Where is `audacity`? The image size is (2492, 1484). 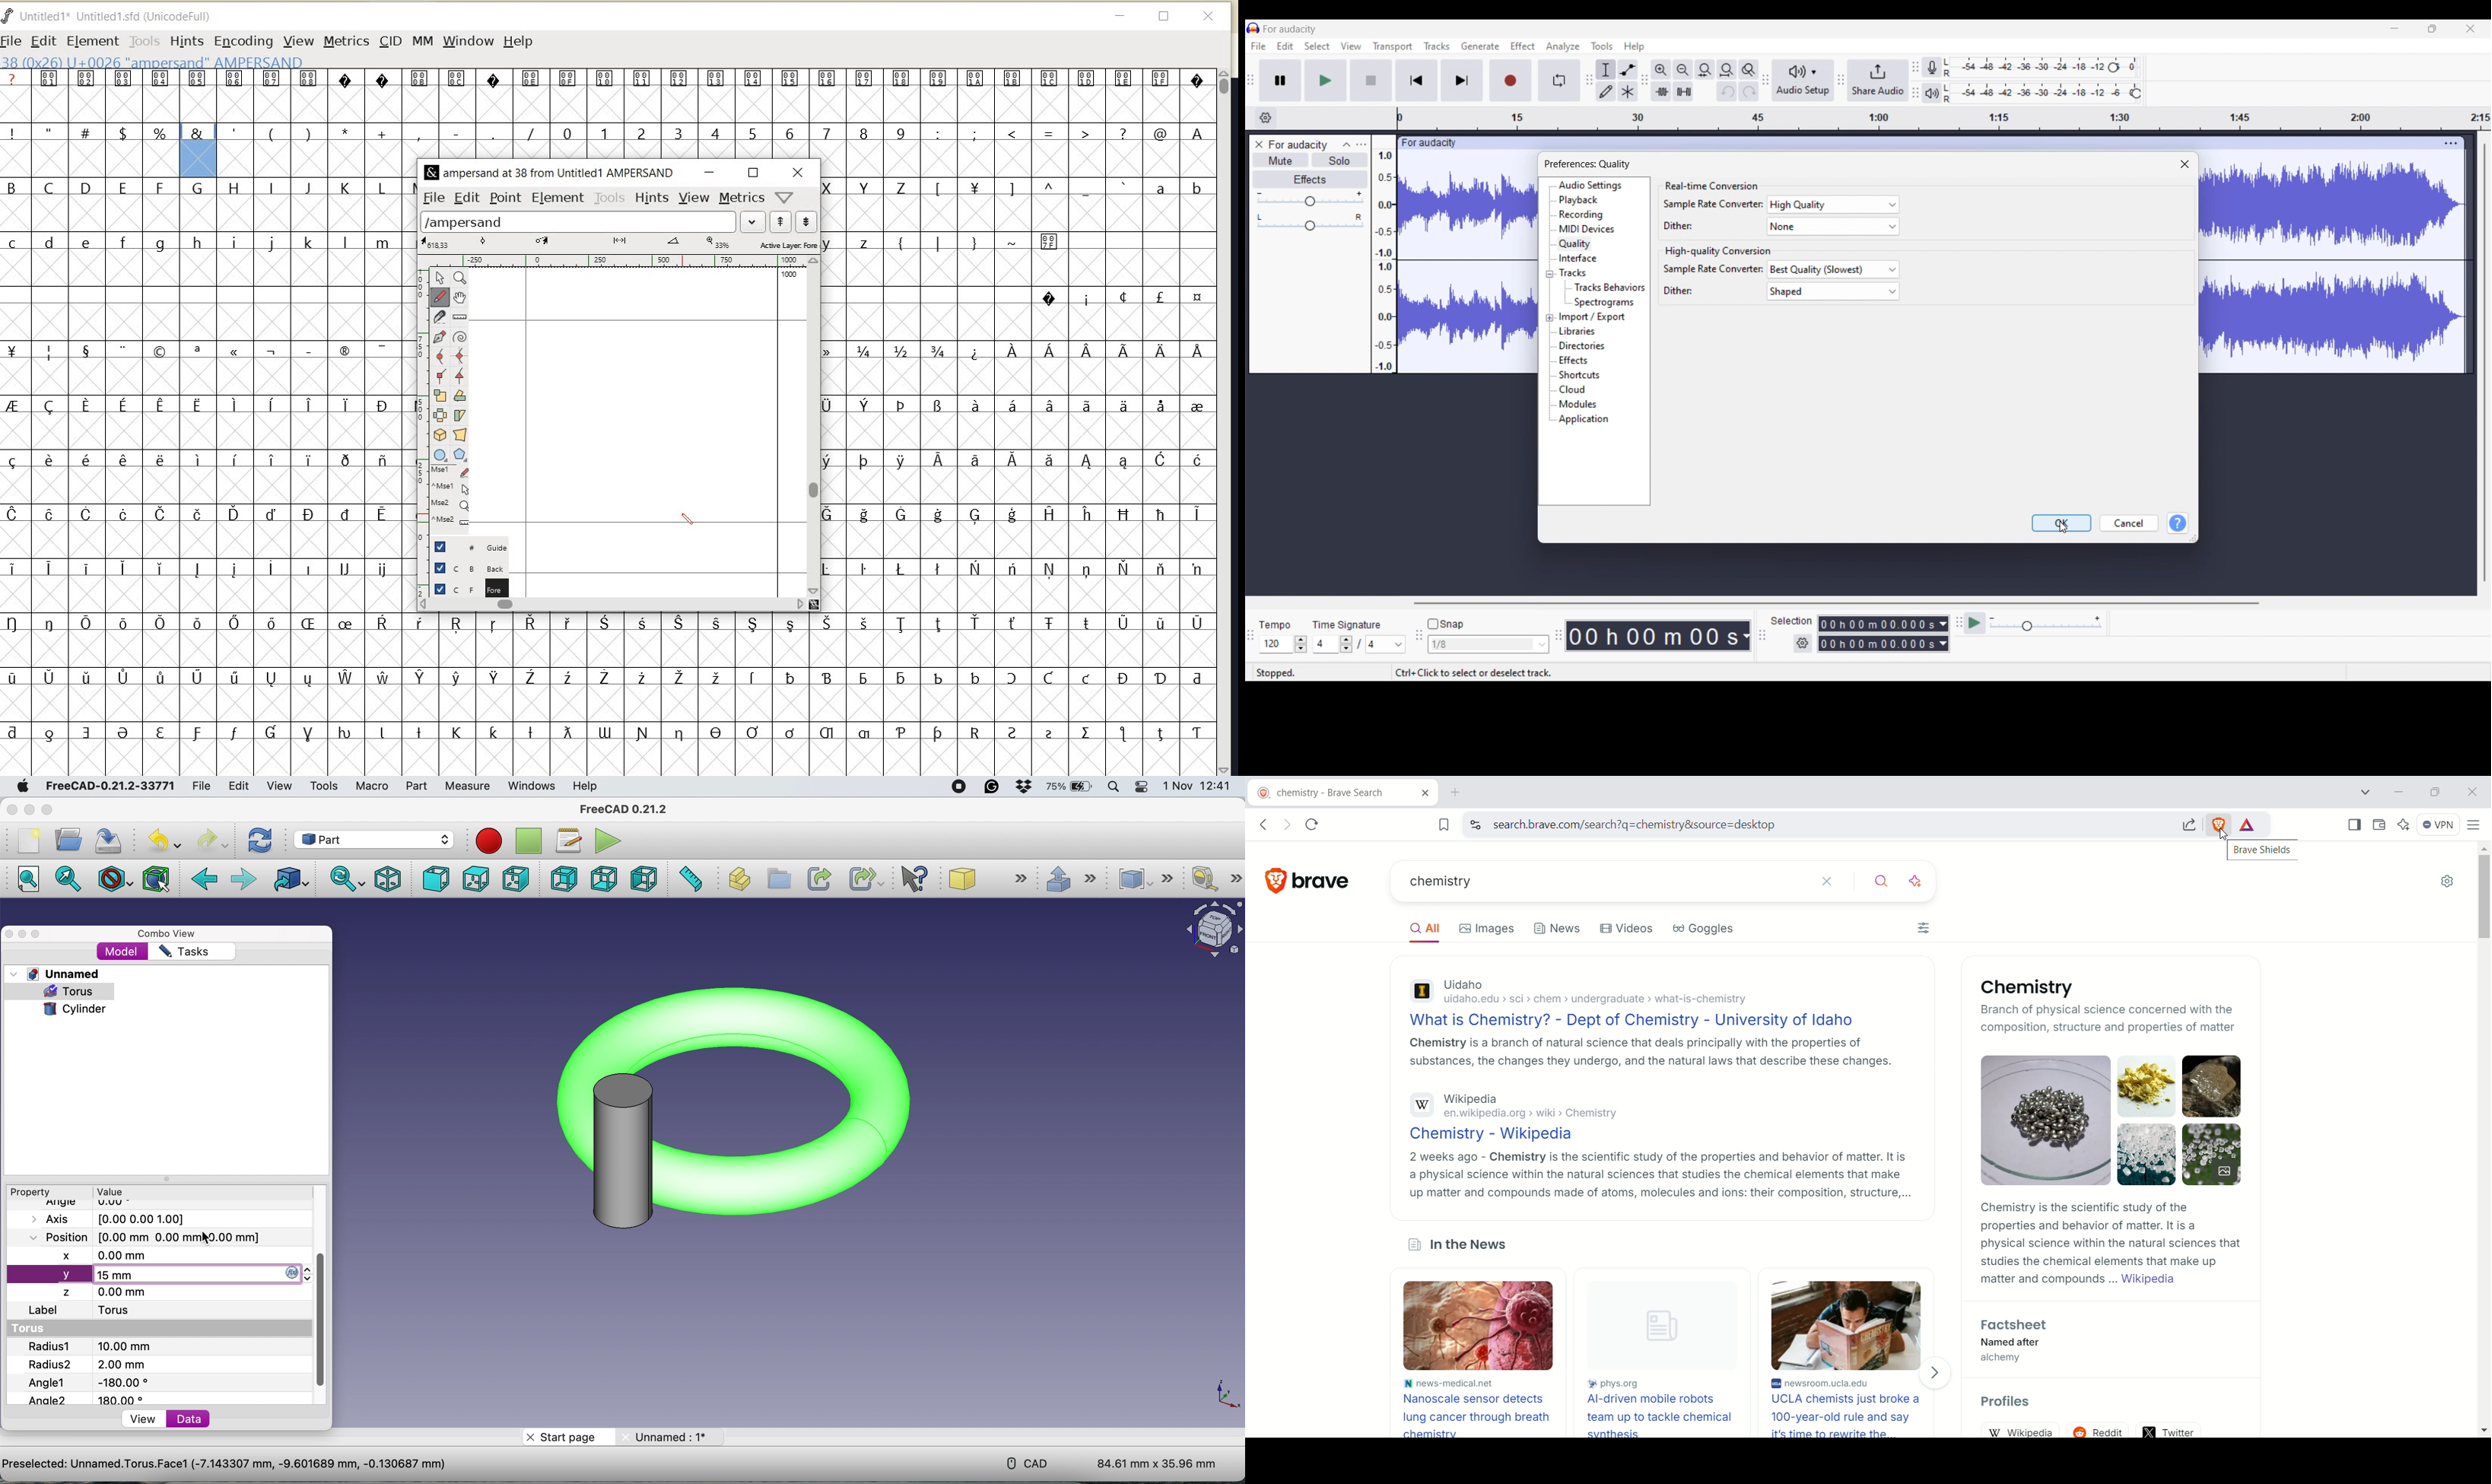 audacity is located at coordinates (1427, 143).